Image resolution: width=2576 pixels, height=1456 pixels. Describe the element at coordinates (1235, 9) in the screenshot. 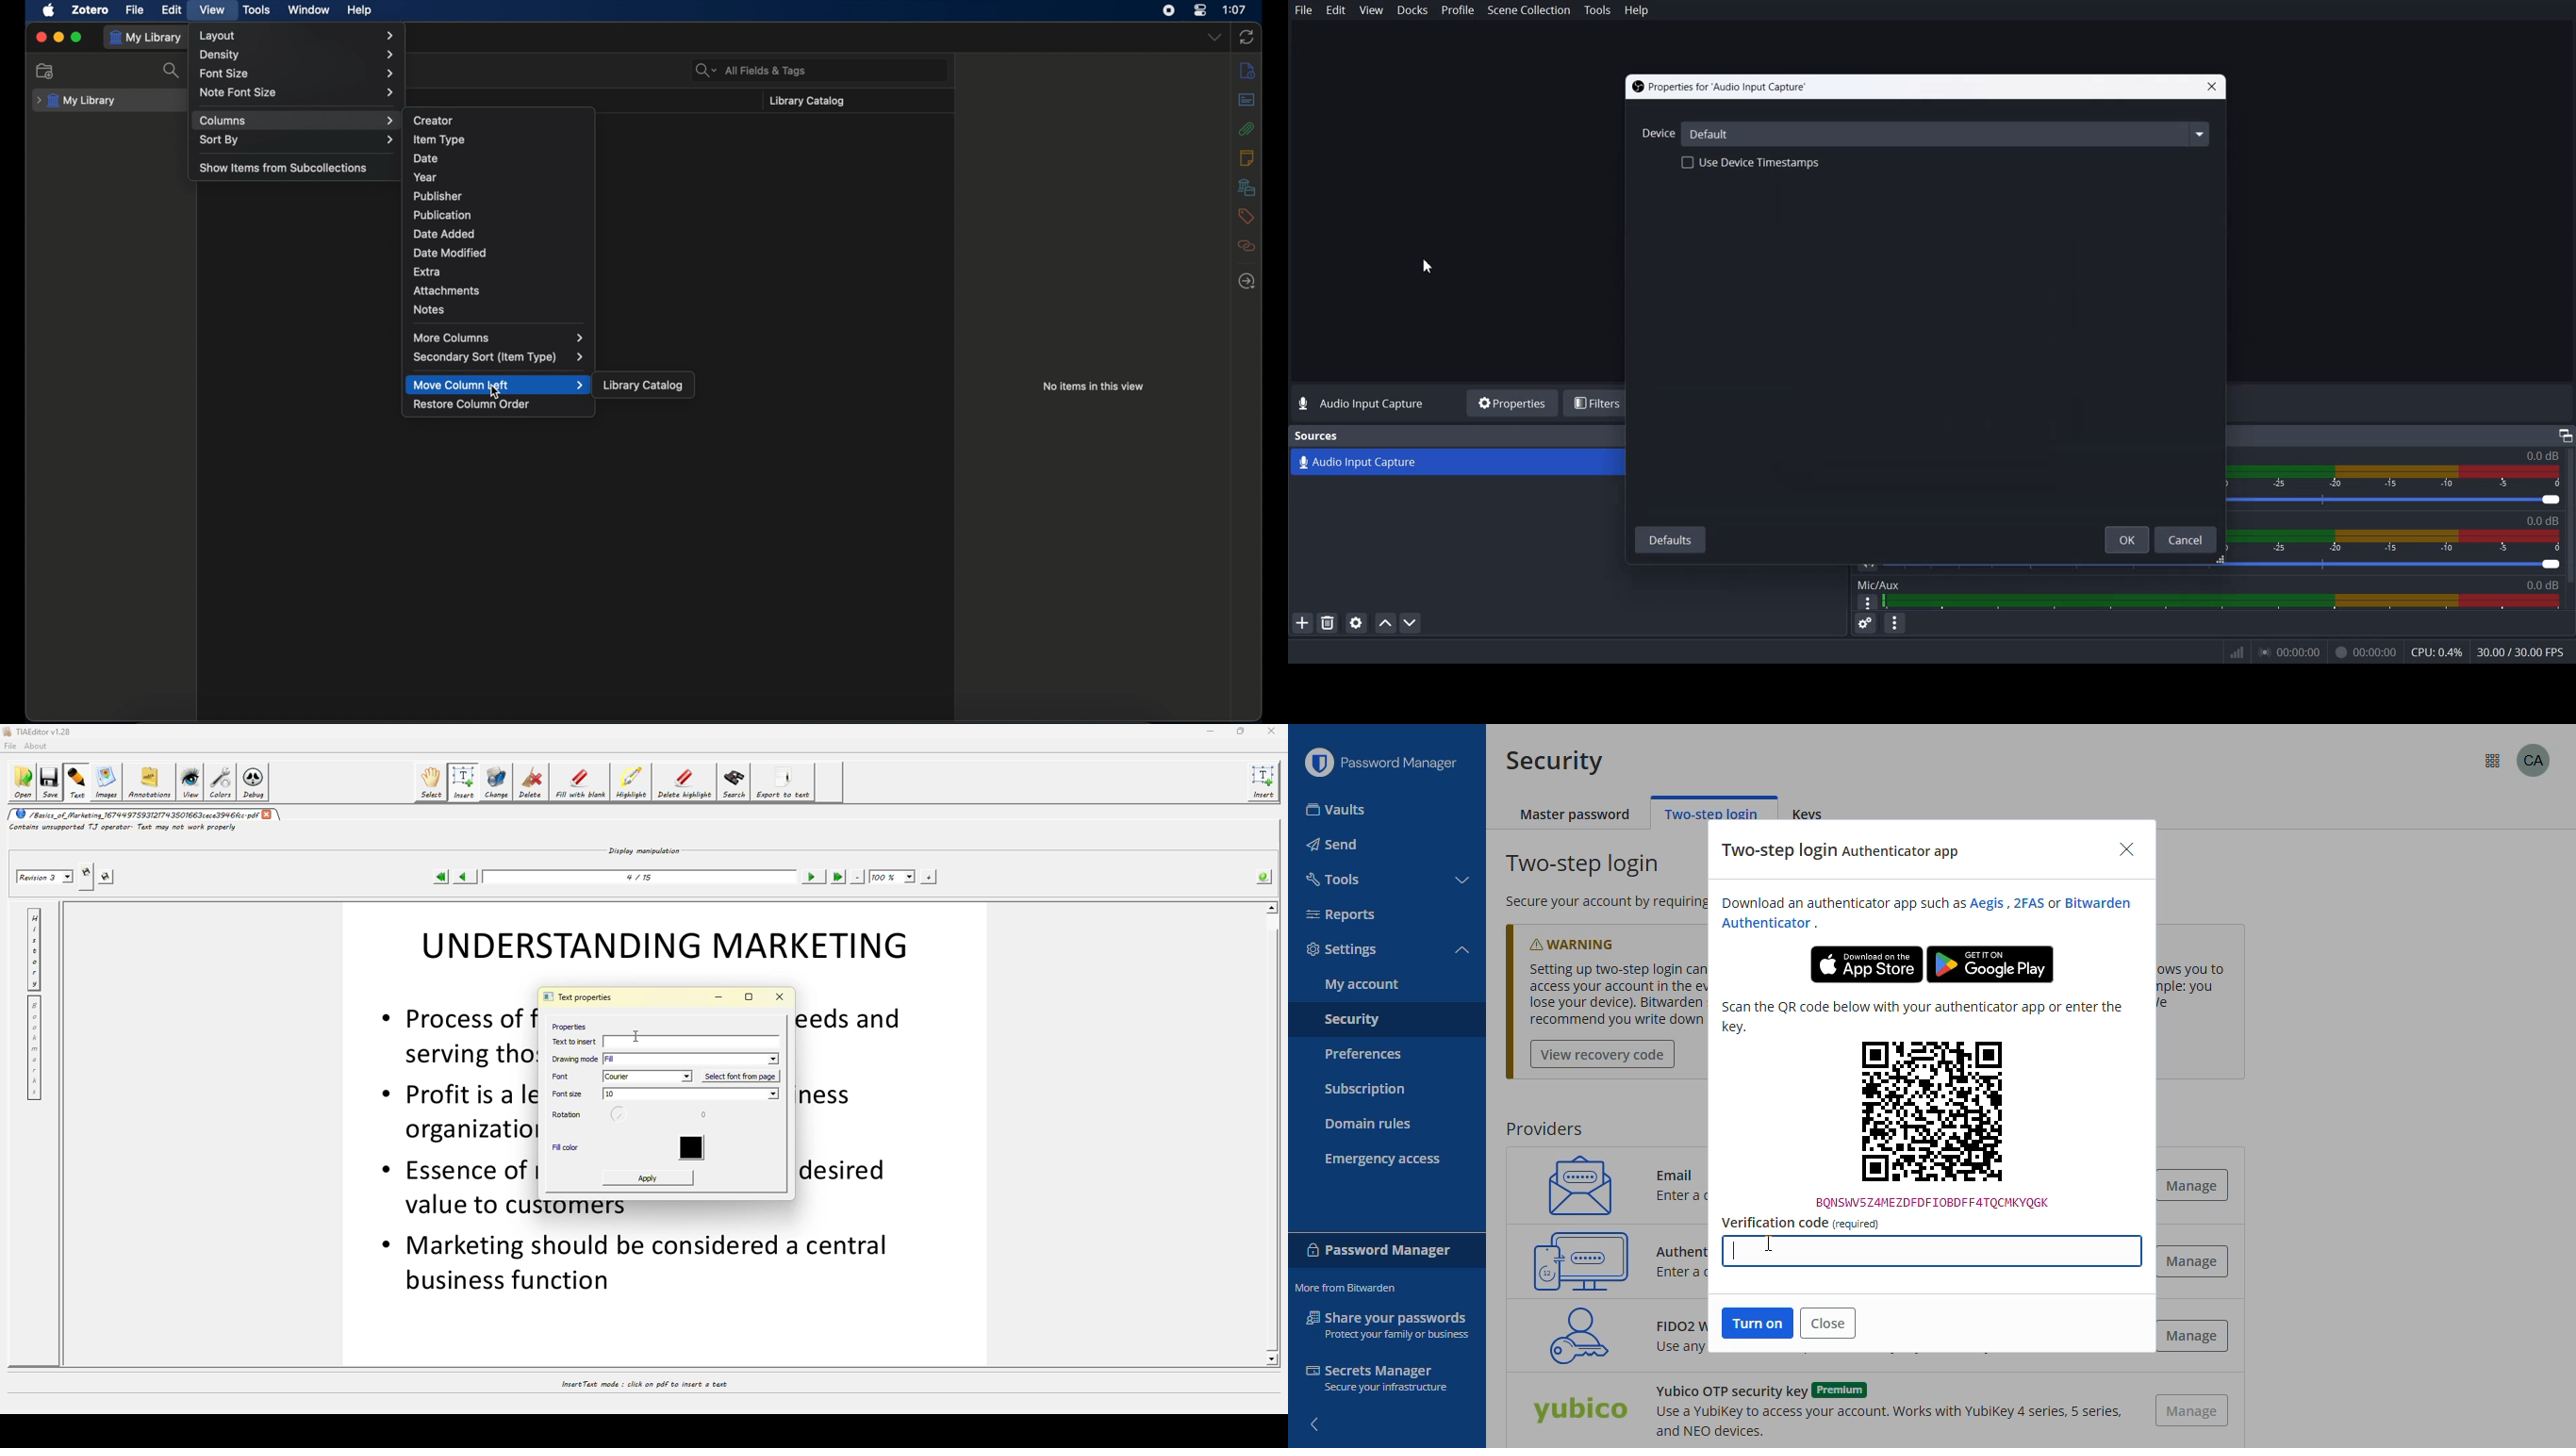

I see `time` at that location.